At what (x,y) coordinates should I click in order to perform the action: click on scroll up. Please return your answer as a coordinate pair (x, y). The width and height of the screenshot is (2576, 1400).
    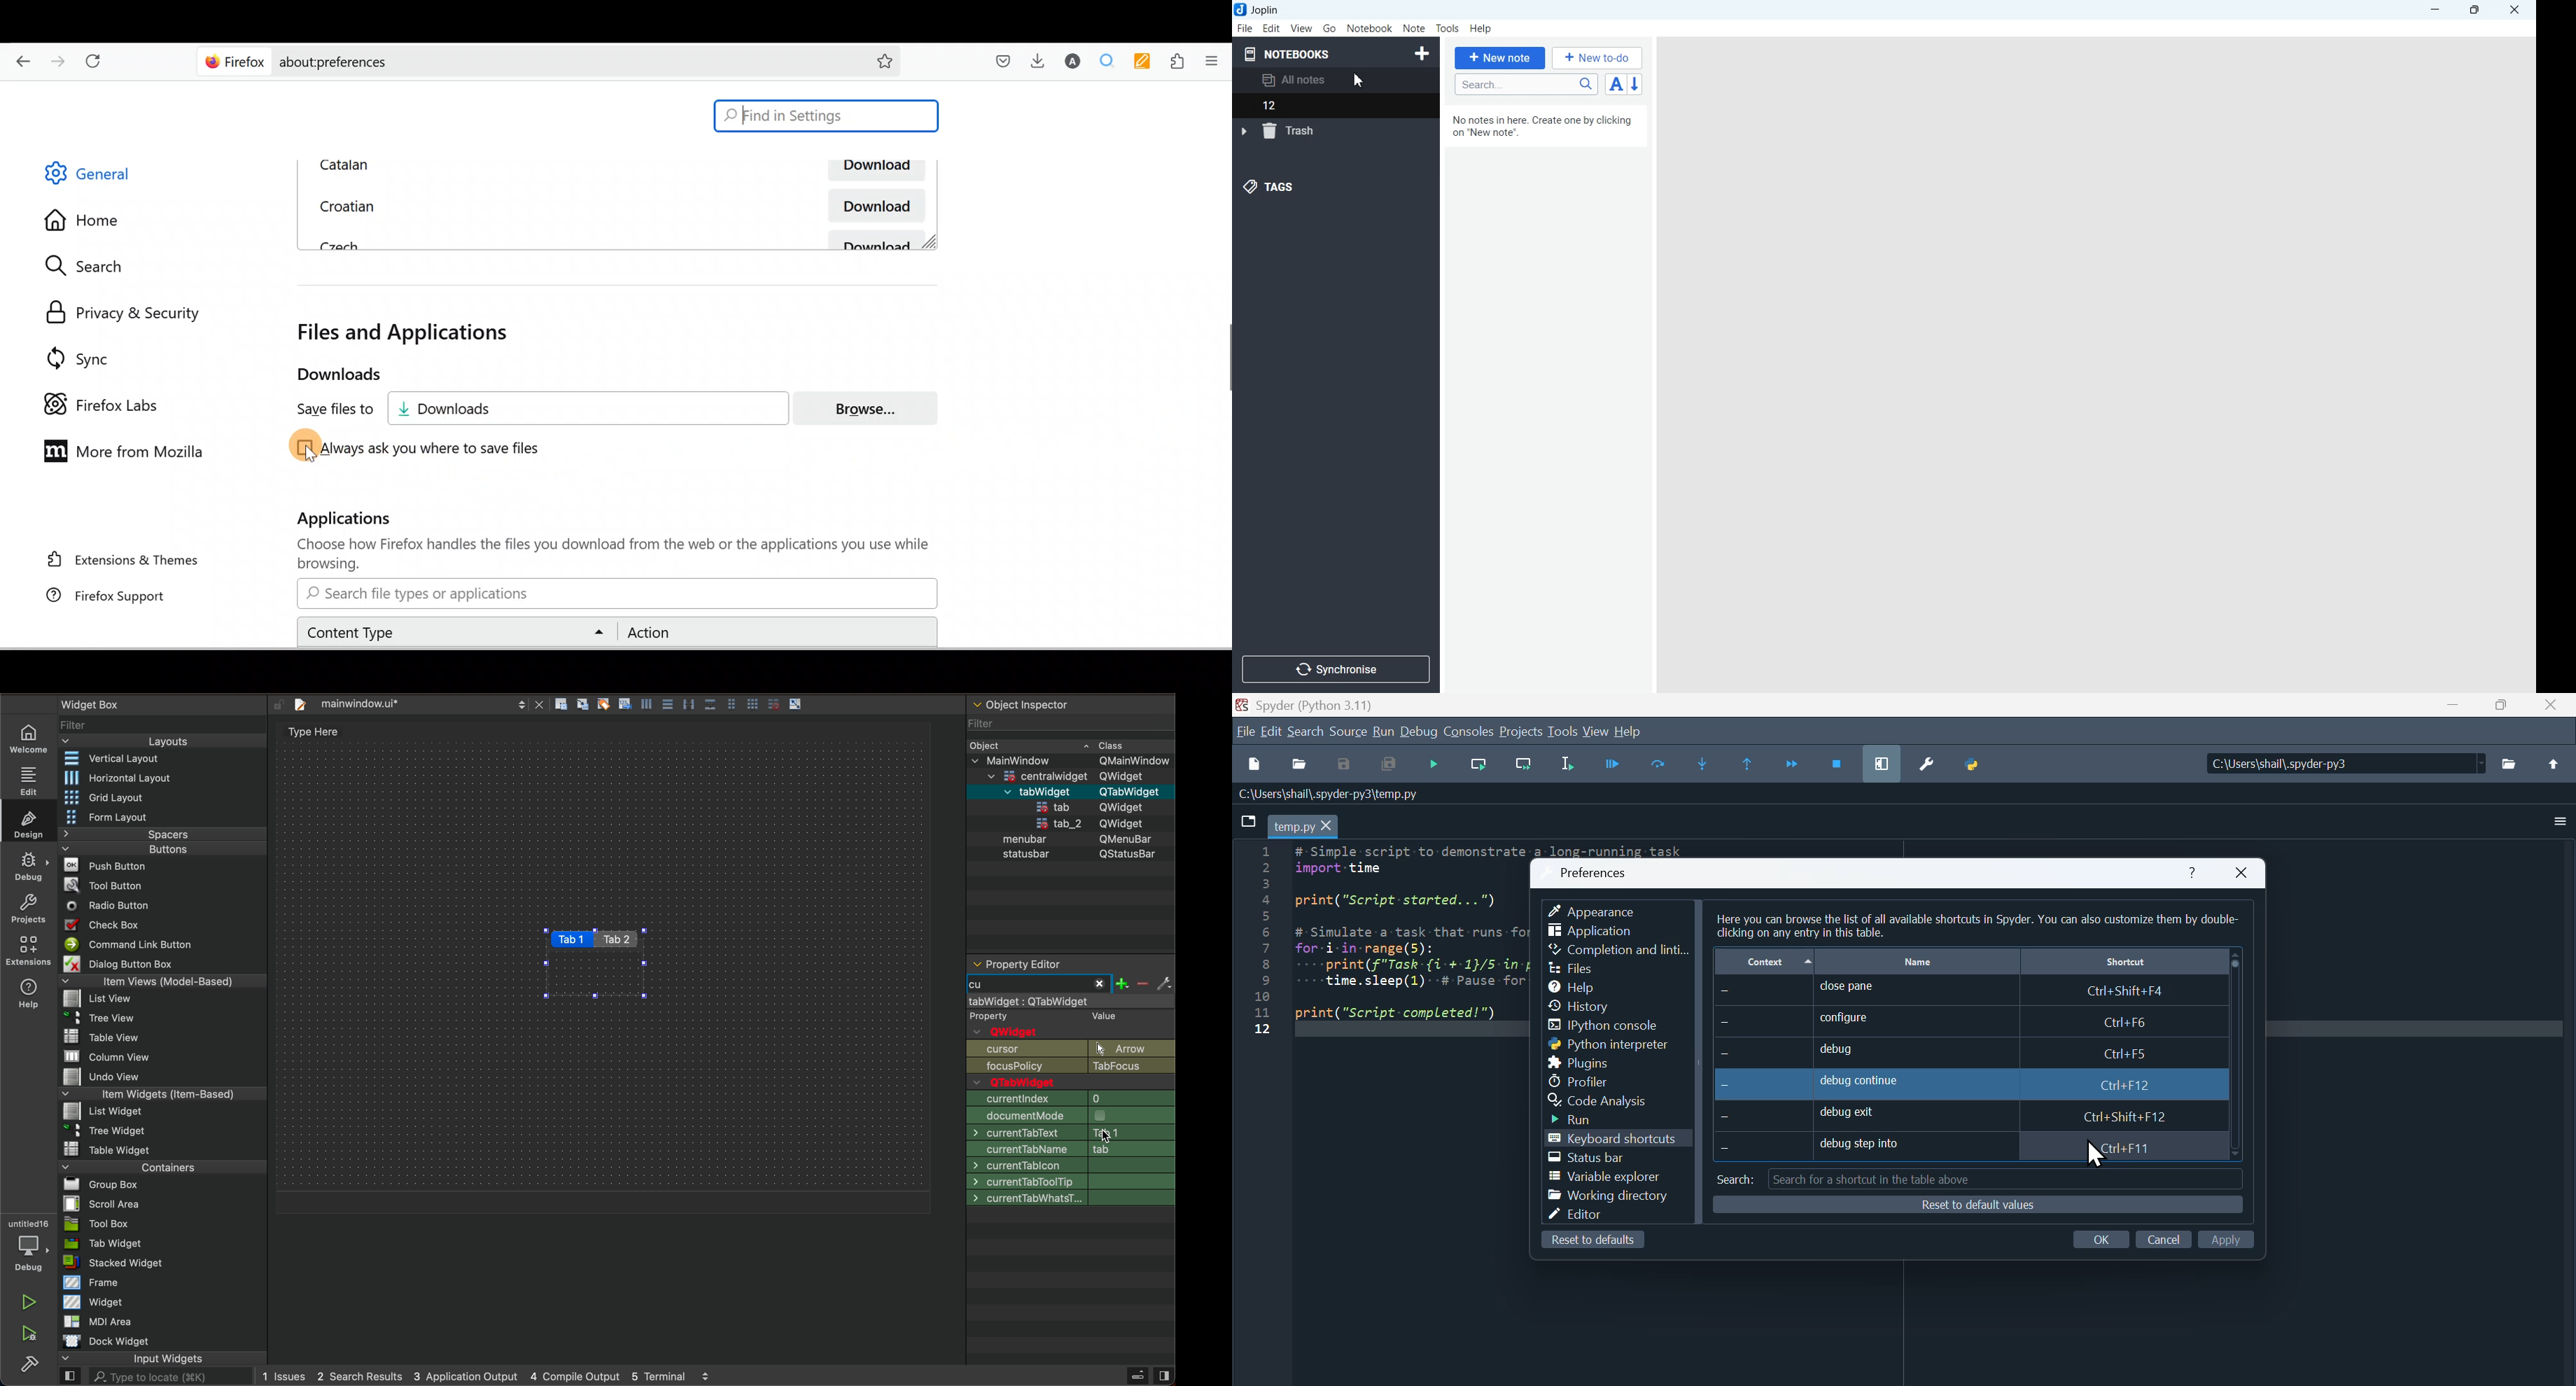
    Looking at the image, I should click on (1224, 85).